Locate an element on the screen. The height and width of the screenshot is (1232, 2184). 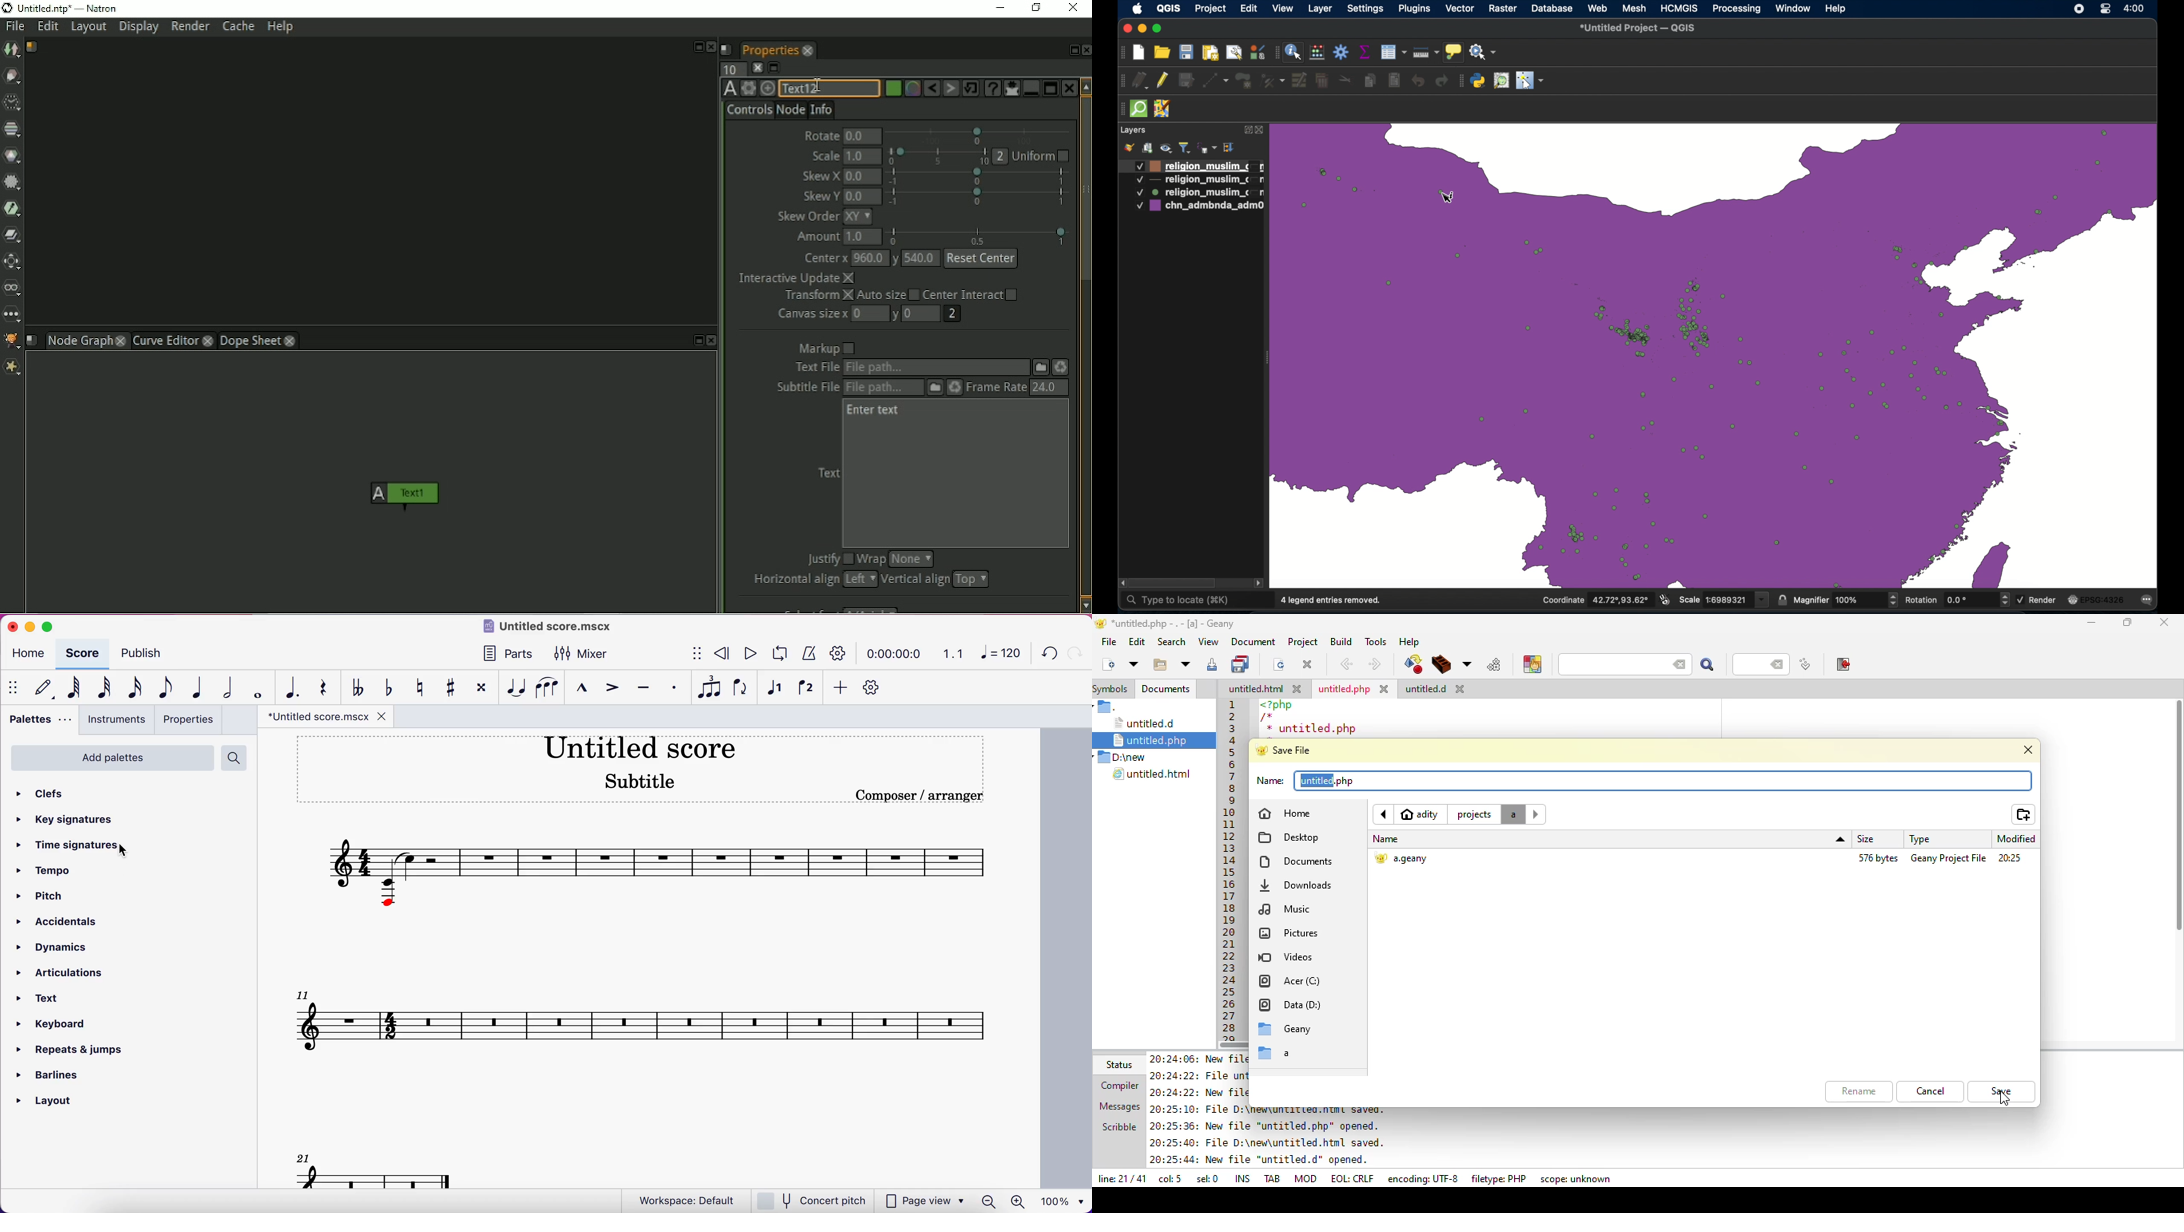
redo is located at coordinates (1442, 81).